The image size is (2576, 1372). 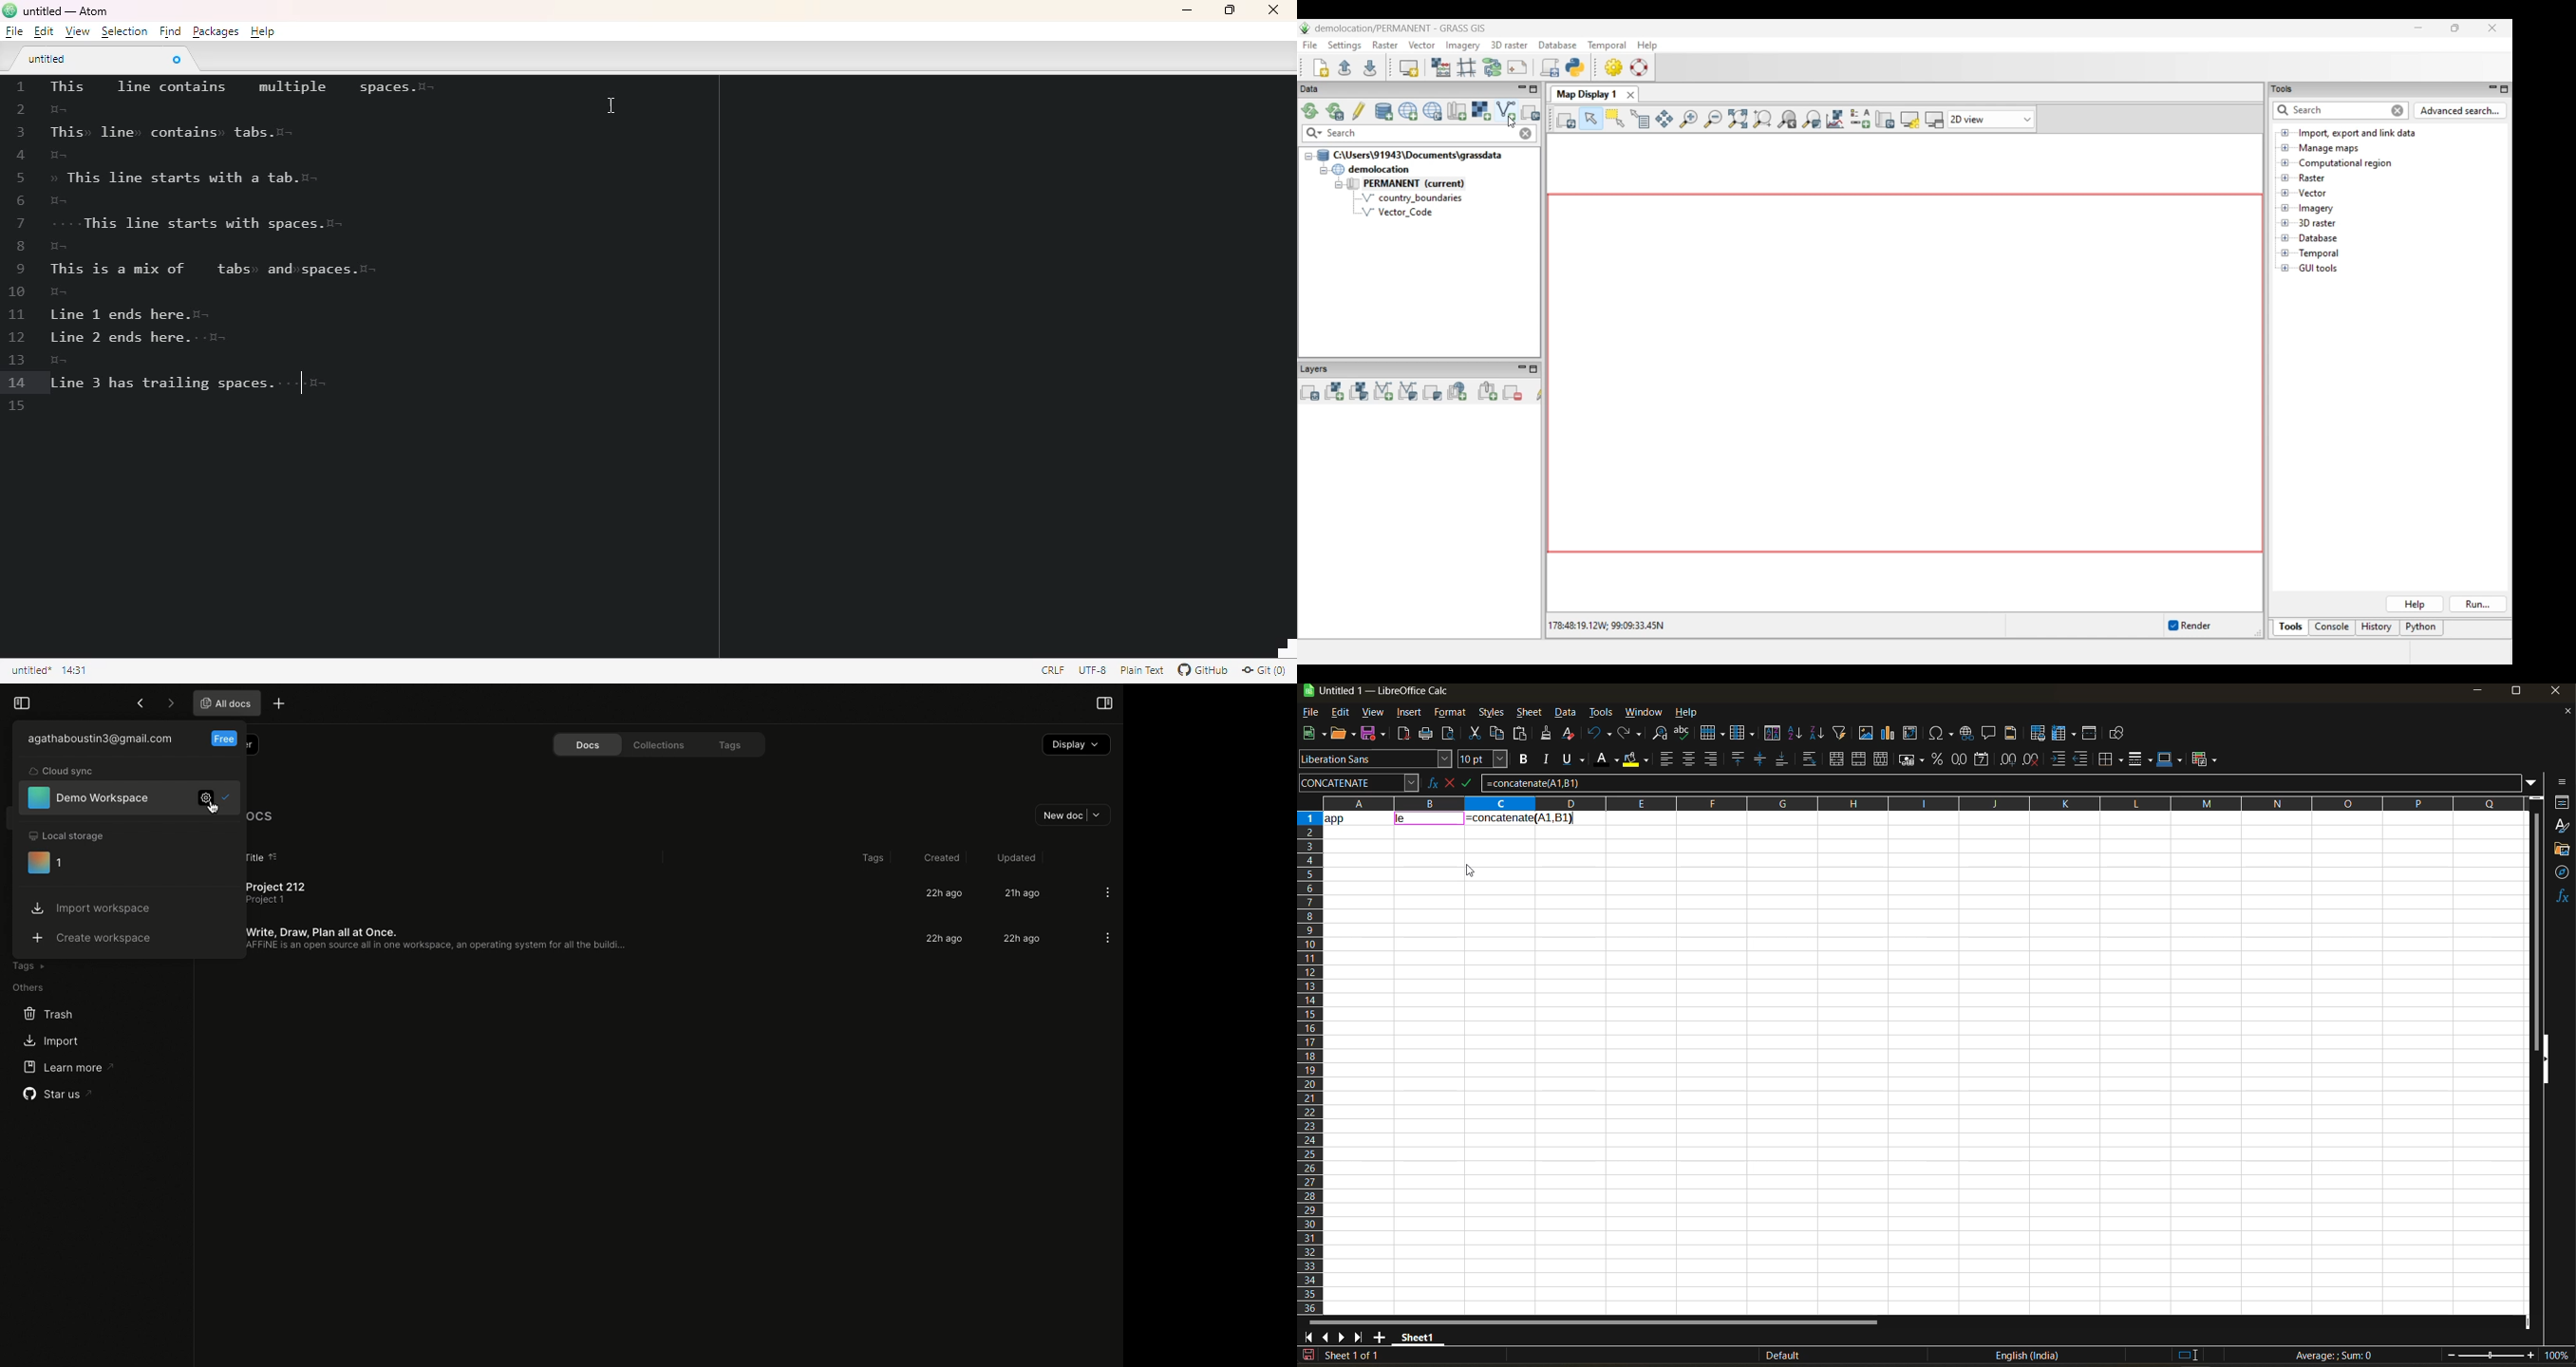 What do you see at coordinates (1358, 817) in the screenshot?
I see `data` at bounding box center [1358, 817].